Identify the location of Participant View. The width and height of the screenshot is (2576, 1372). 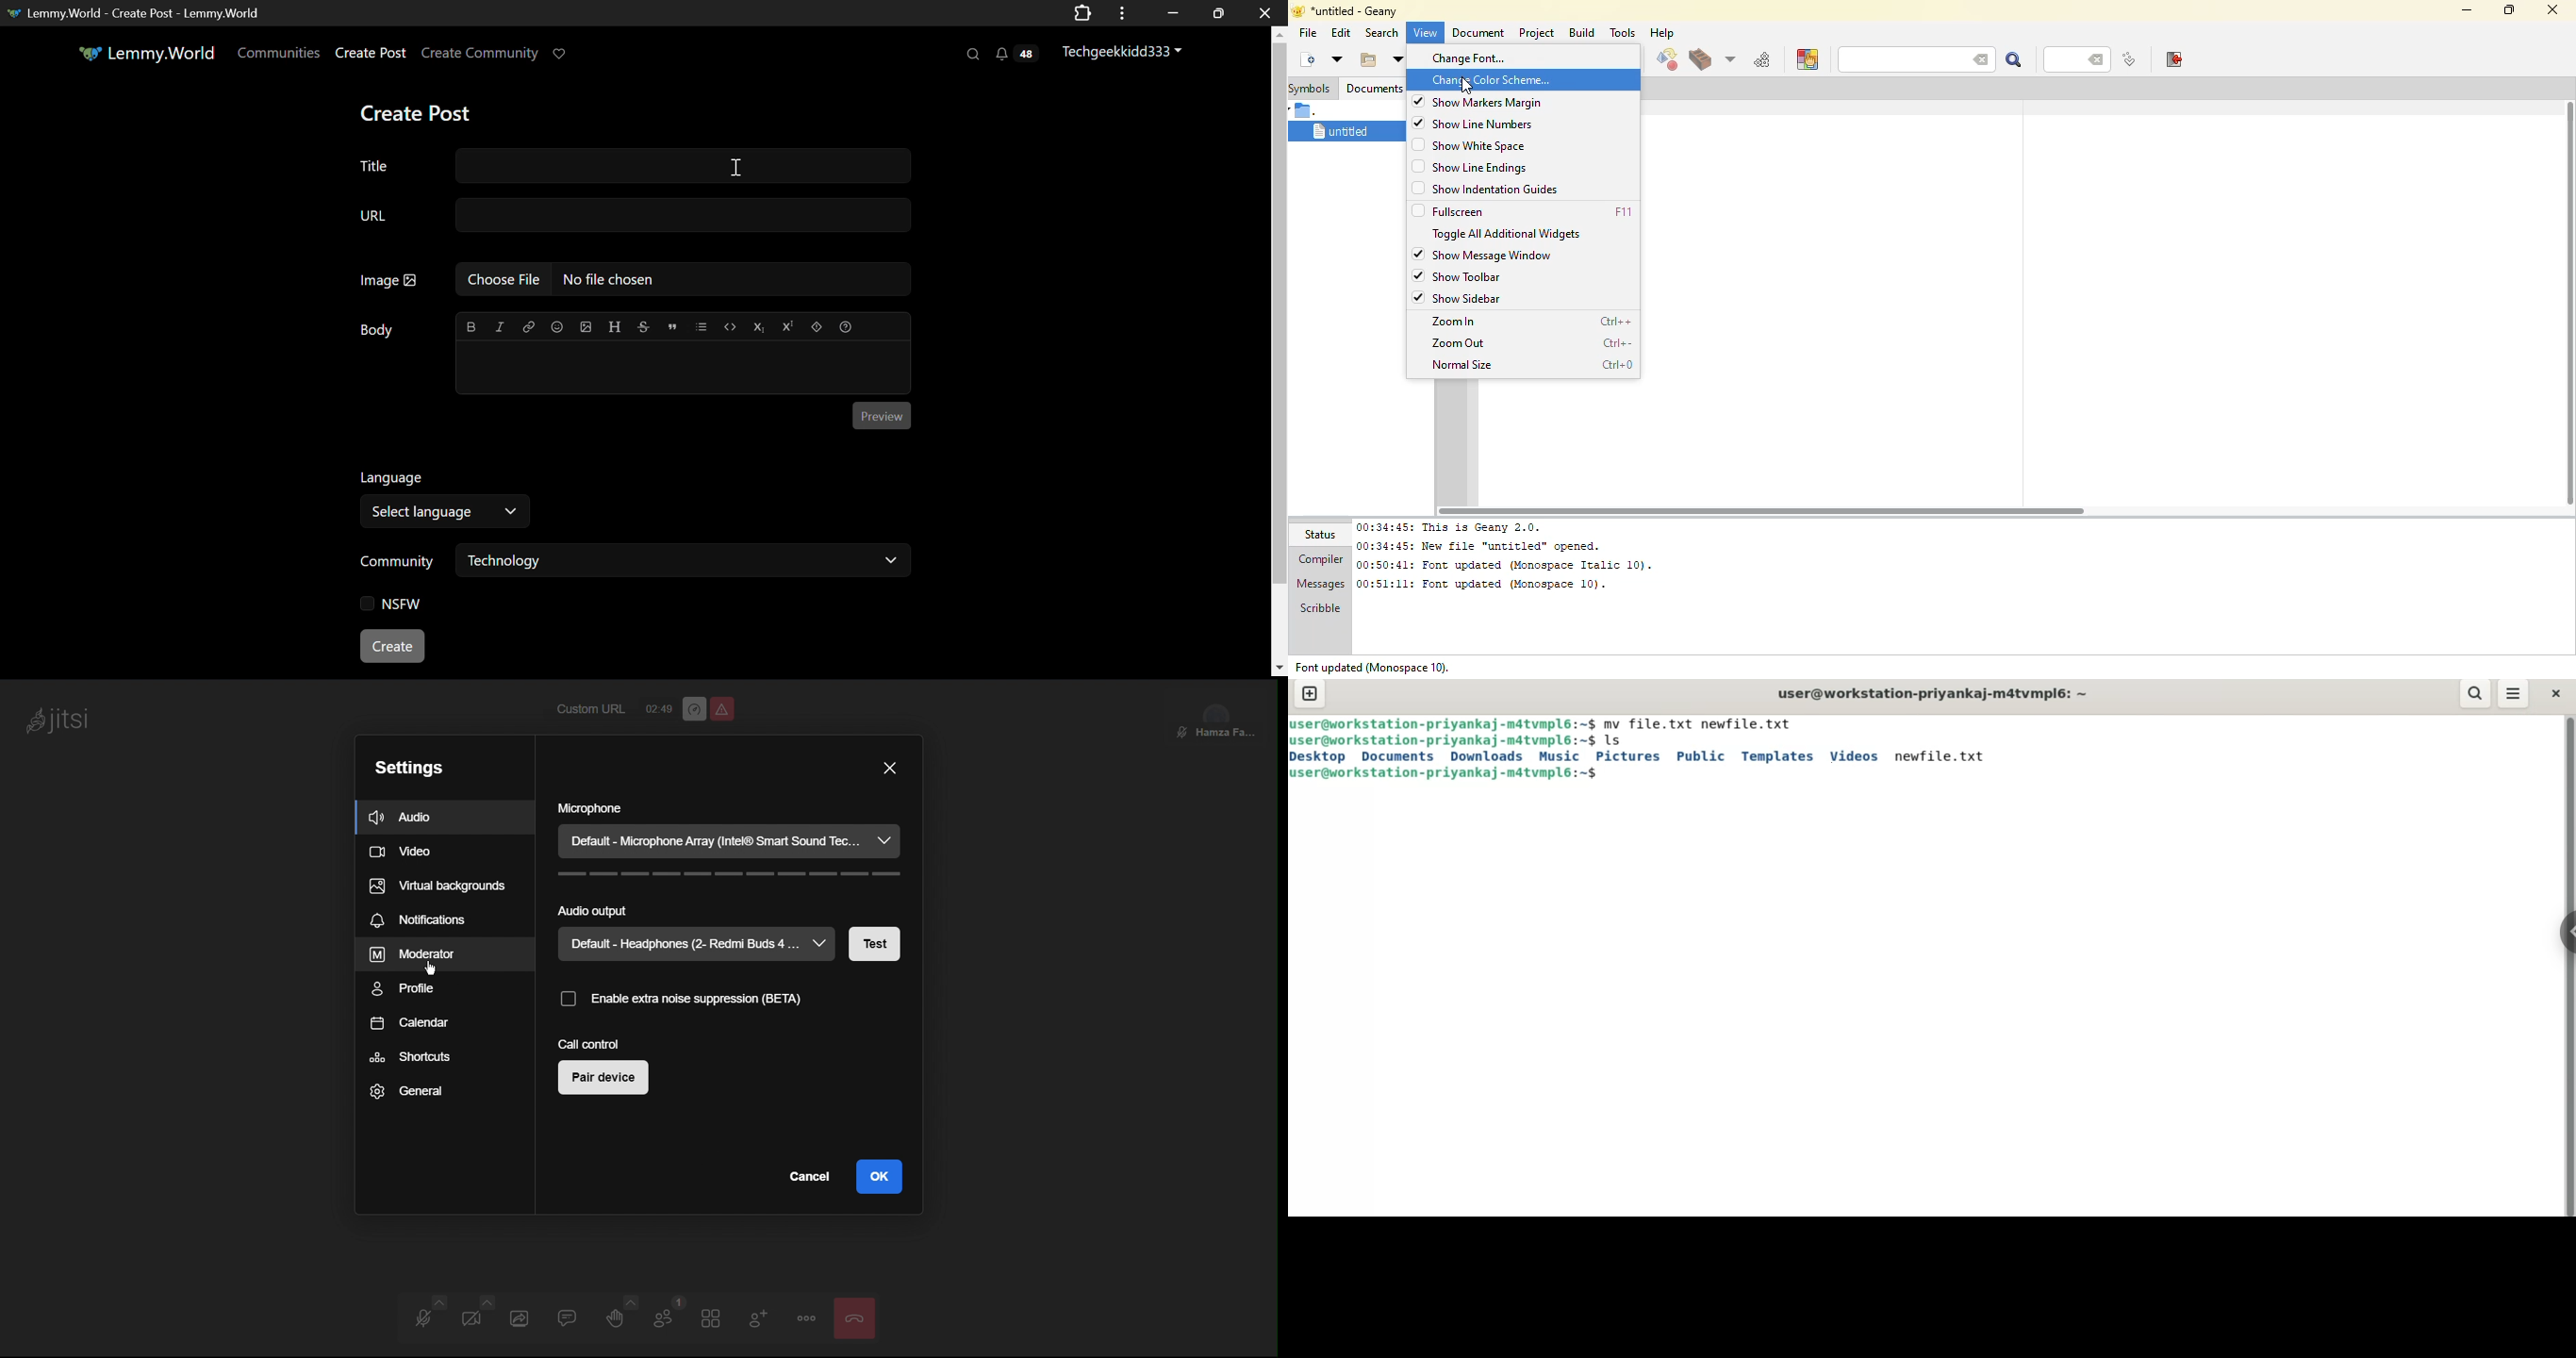
(1222, 713).